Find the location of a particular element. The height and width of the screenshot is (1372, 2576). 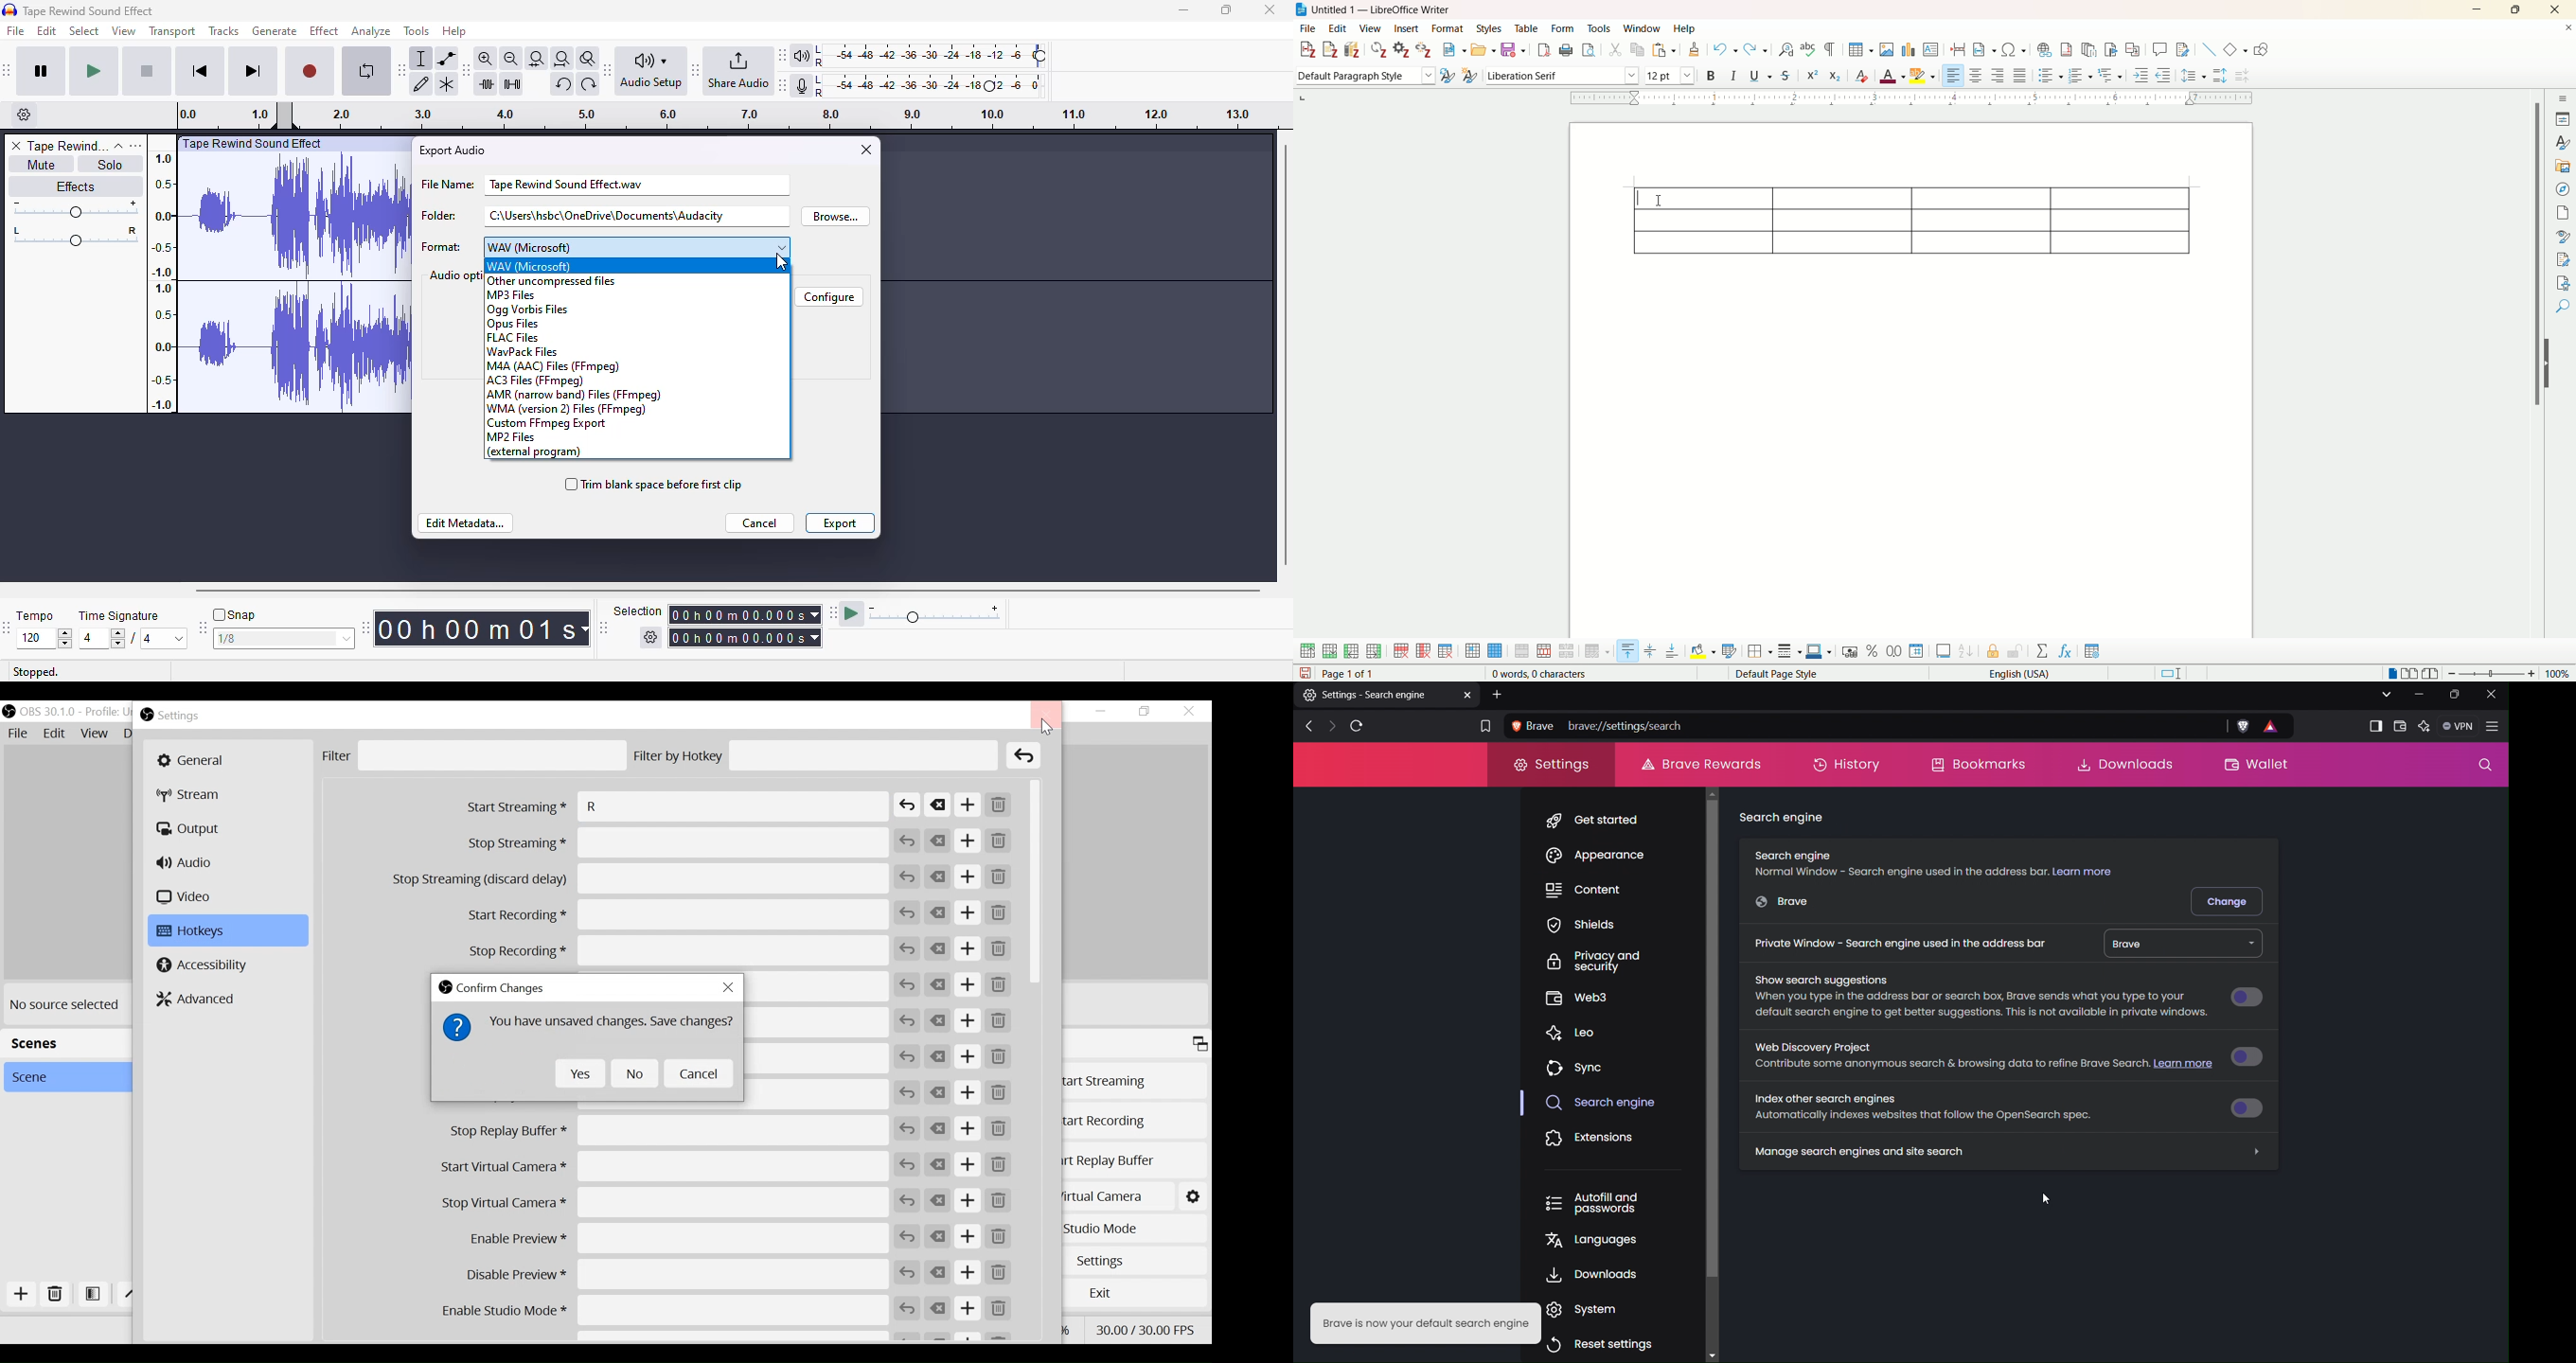

Exit is located at coordinates (1138, 1291).